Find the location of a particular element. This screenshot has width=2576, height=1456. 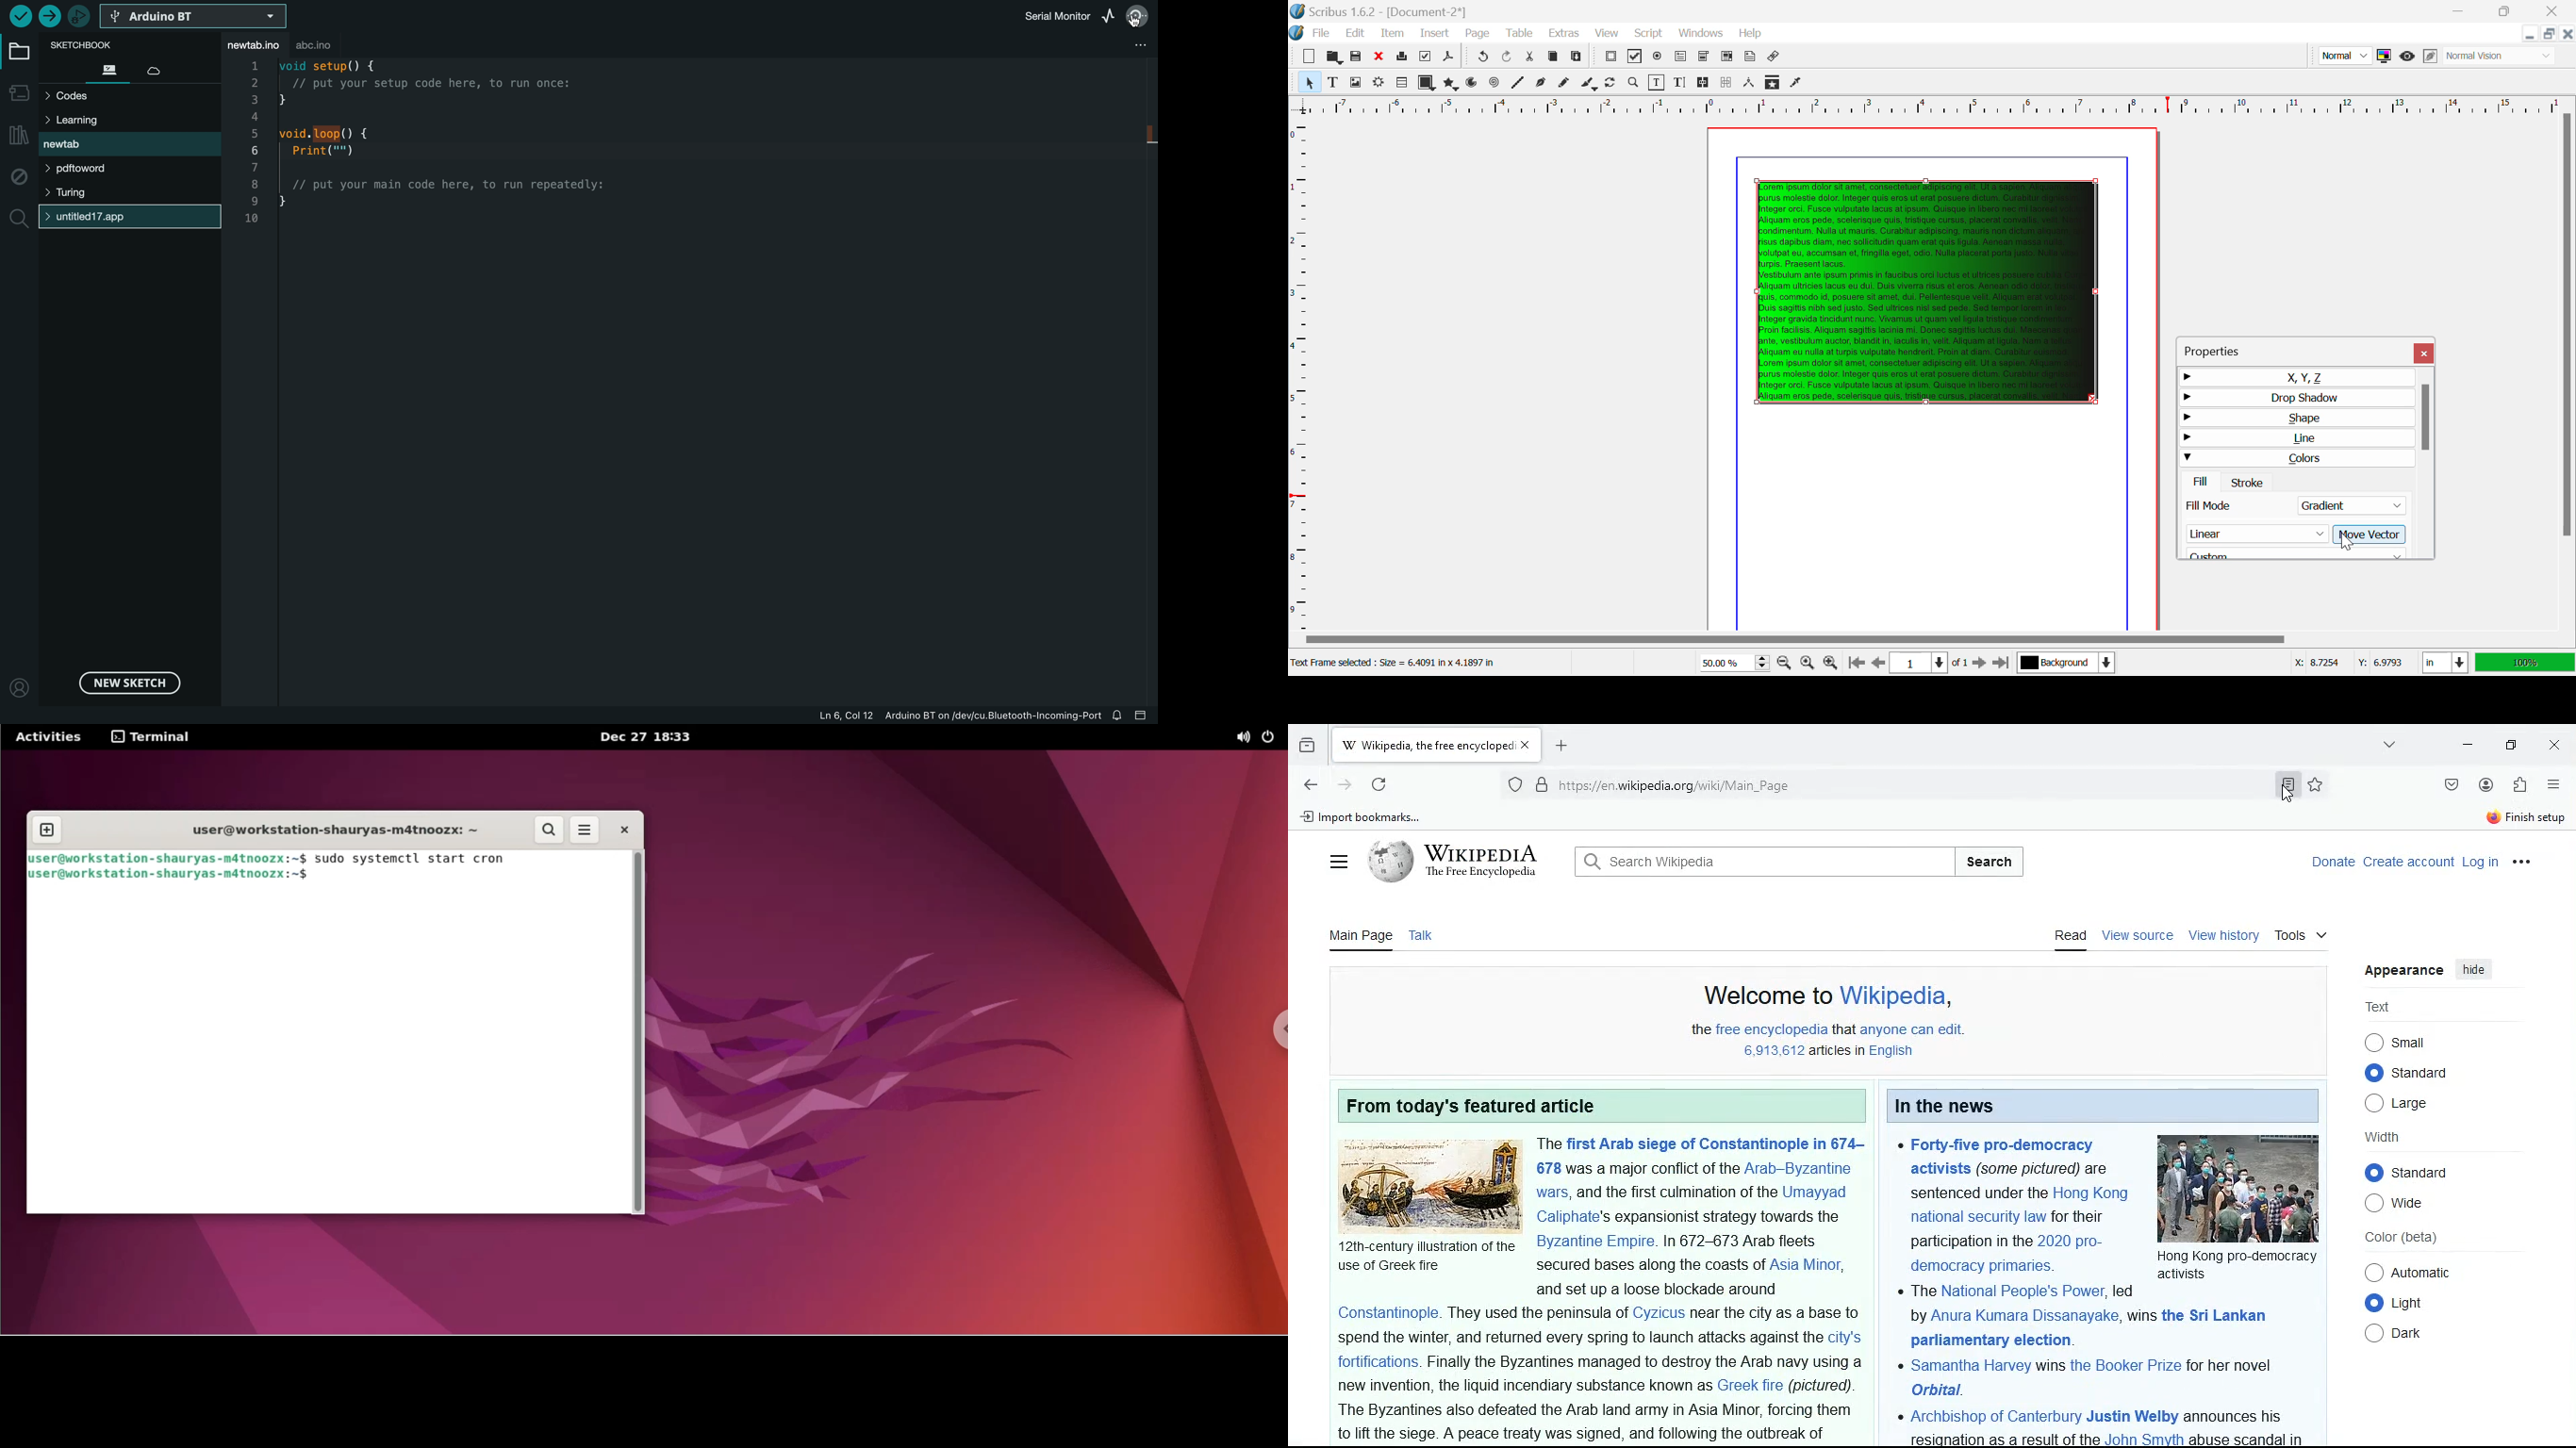

Restore Down is located at coordinates (2462, 11).